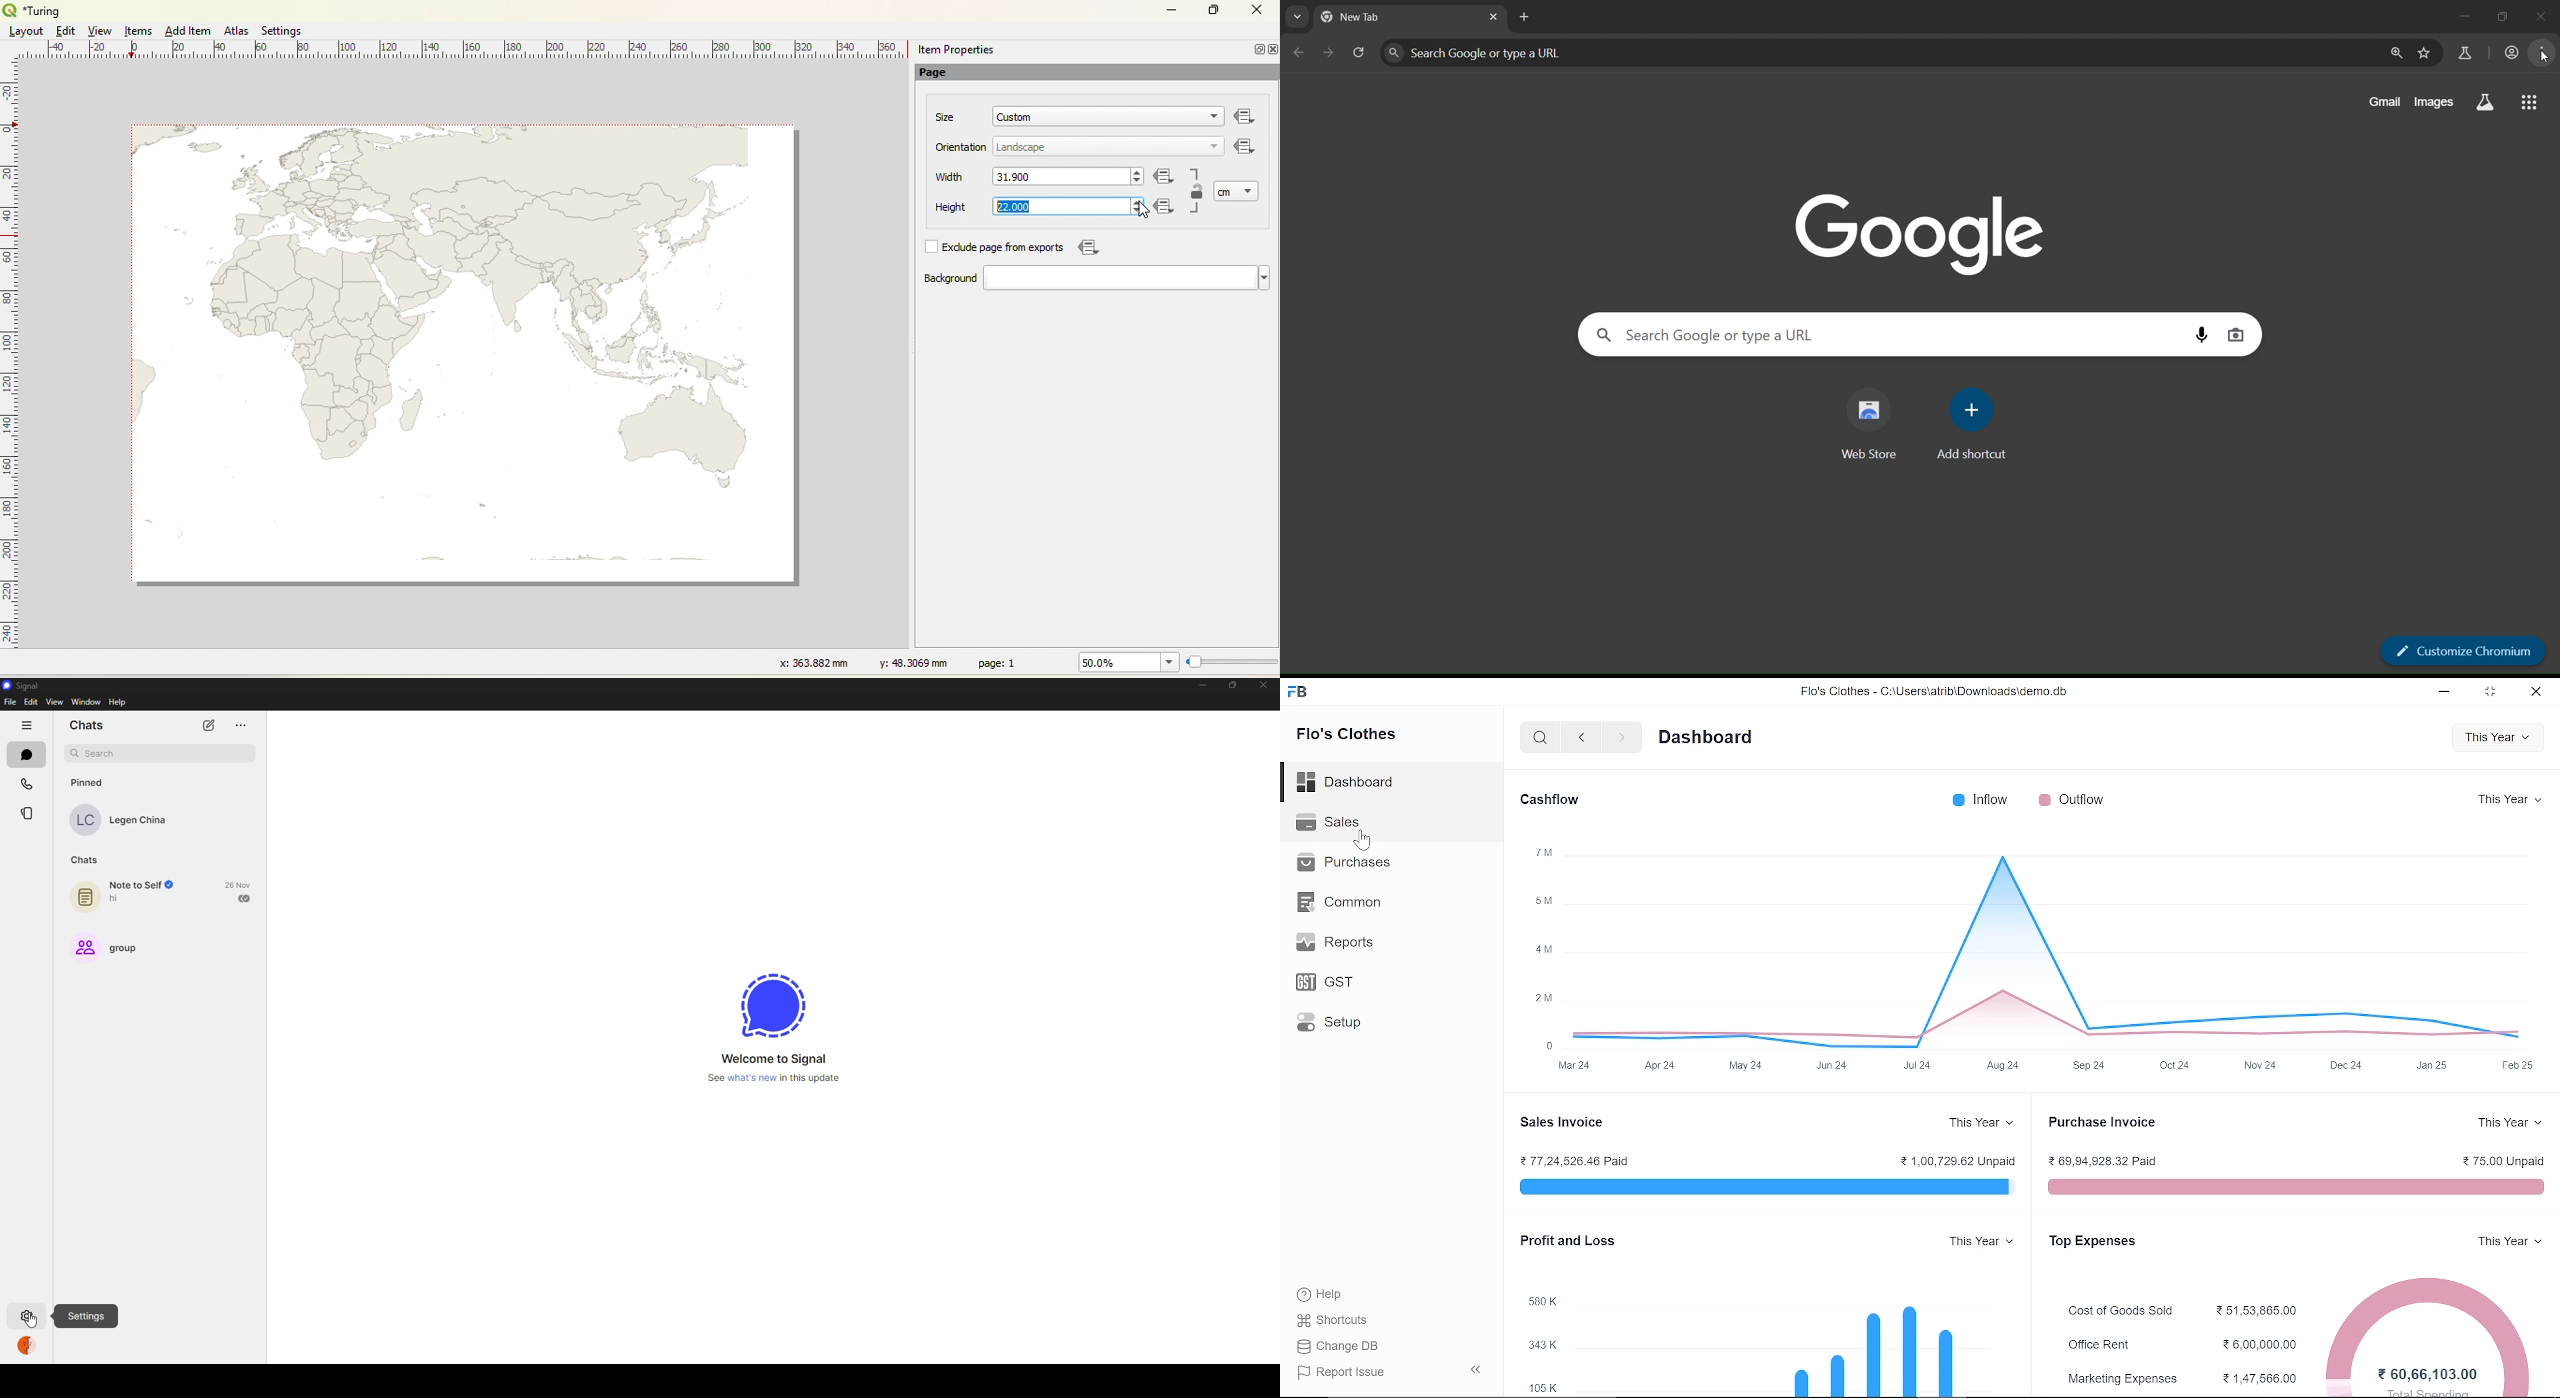  I want to click on Cost of Goods Sold 251,53,865.00, so click(2184, 1309).